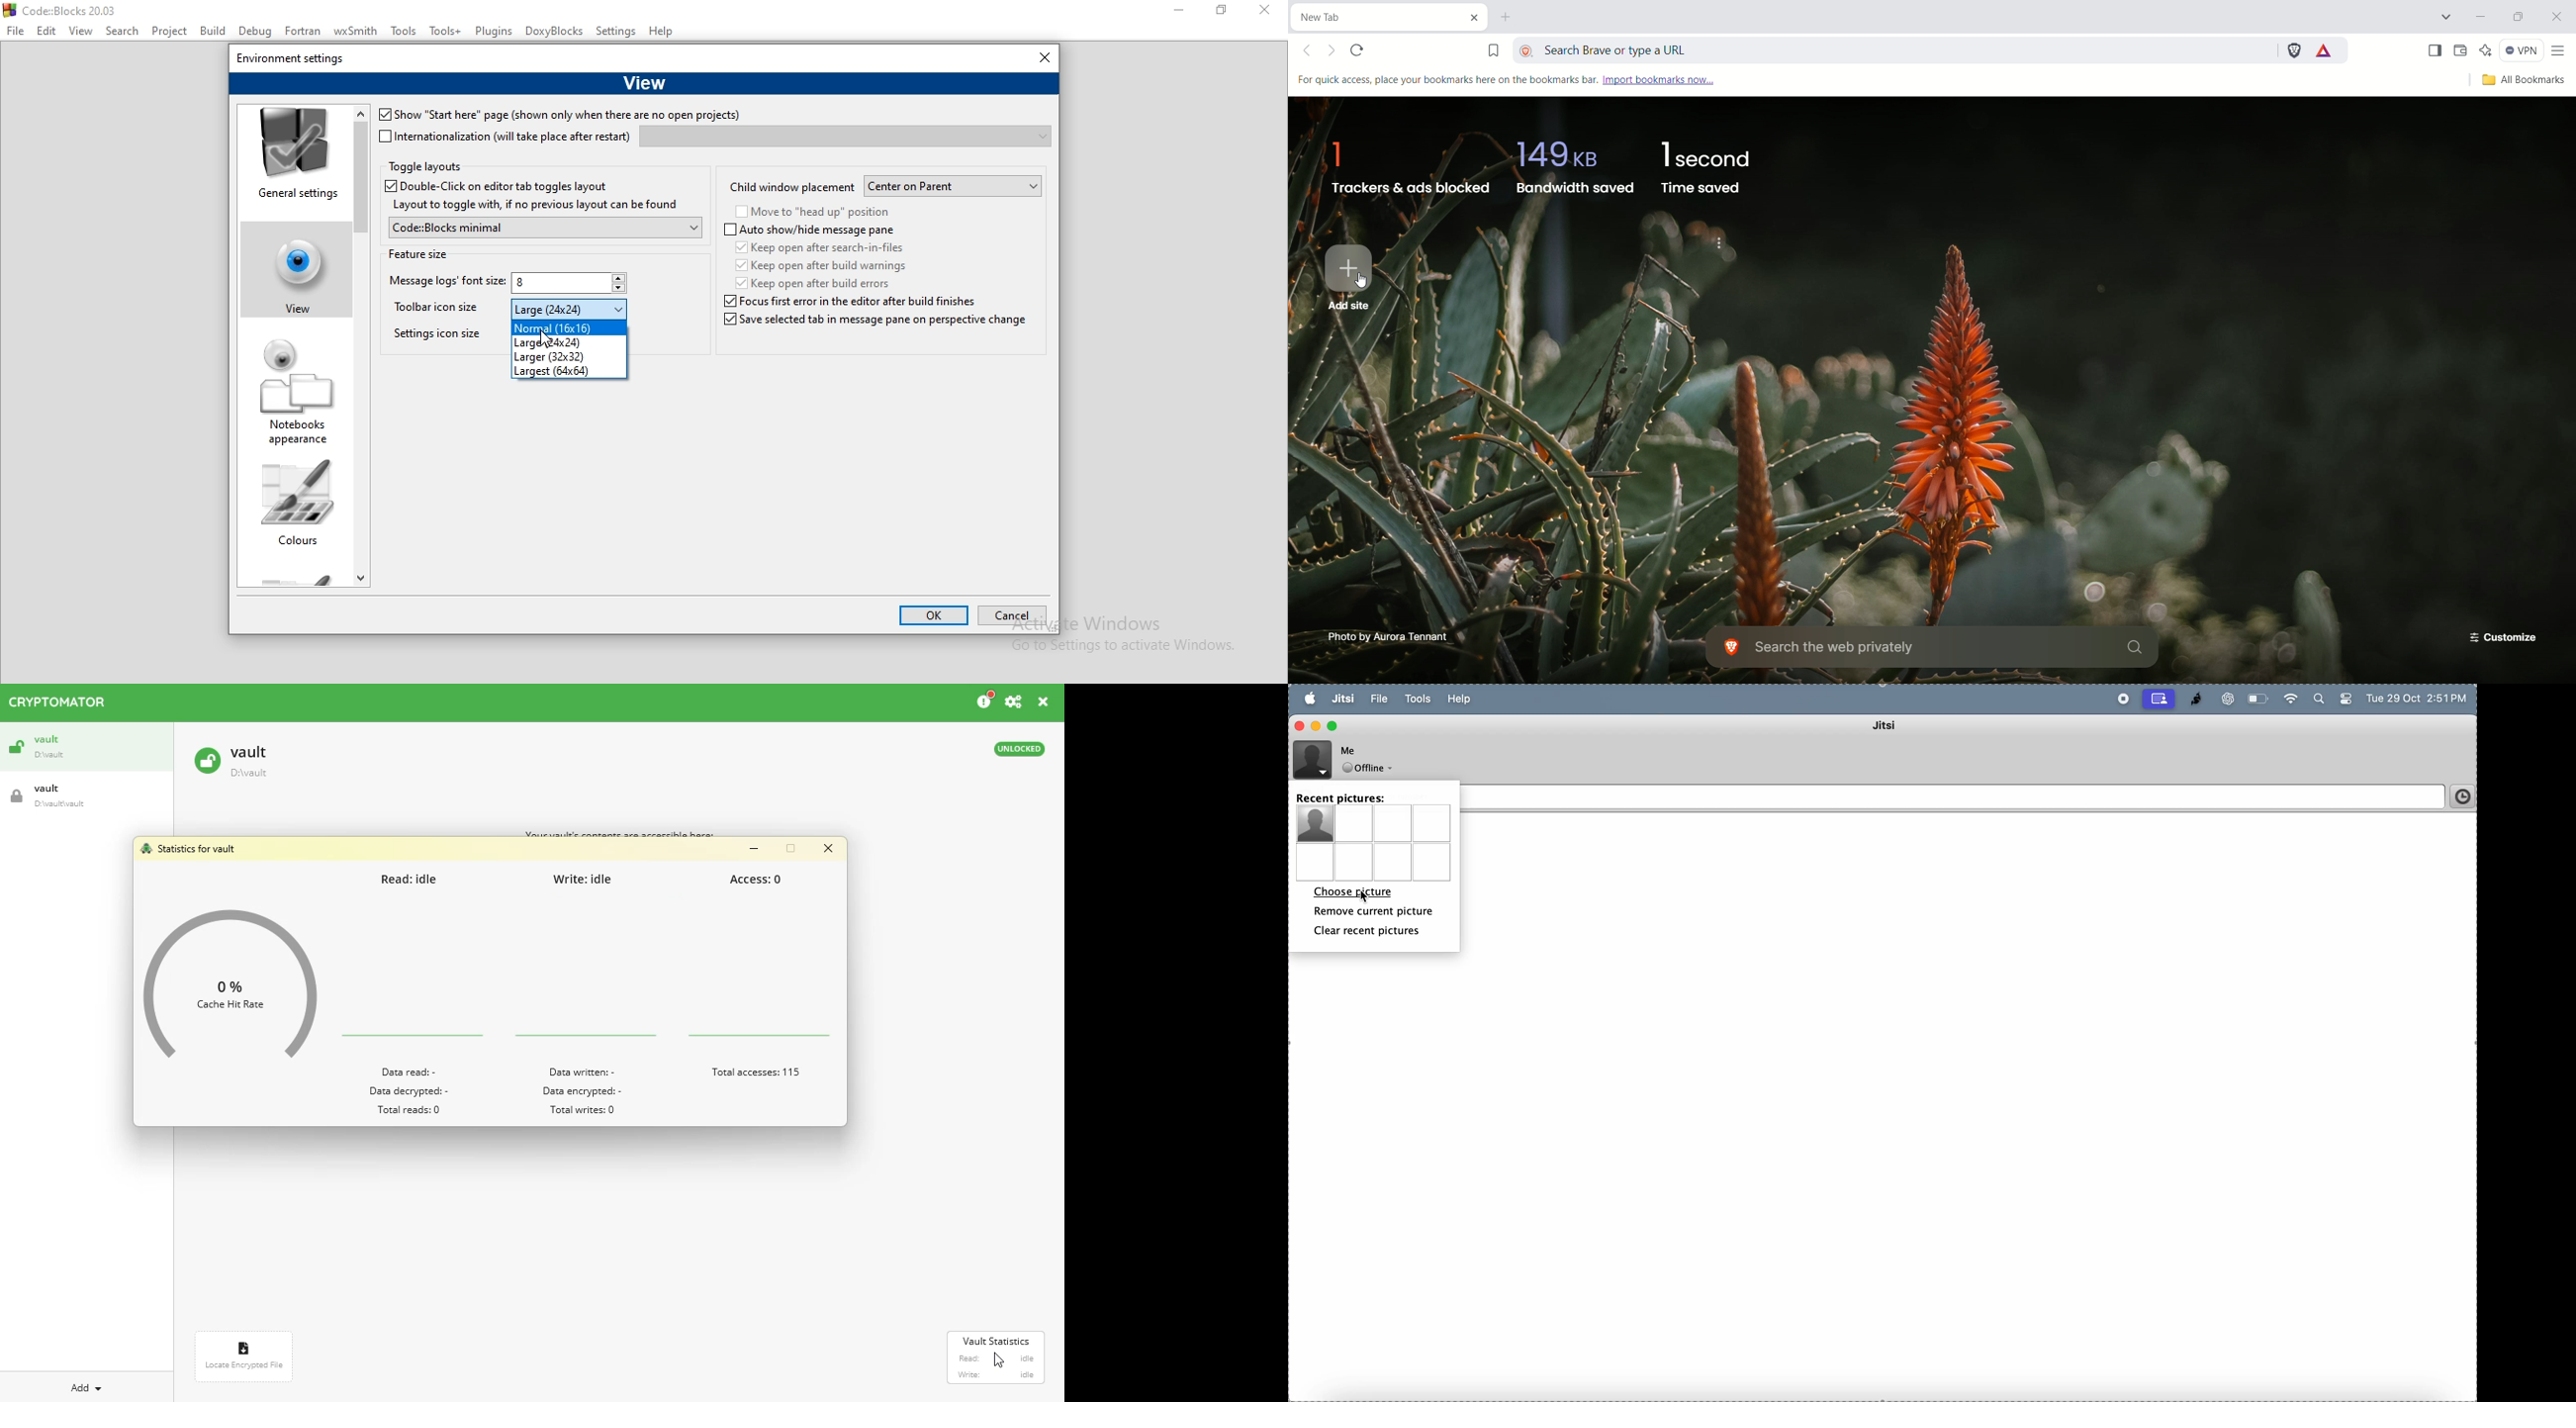 The width and height of the screenshot is (2576, 1428). Describe the element at coordinates (1011, 618) in the screenshot. I see `cancel` at that location.